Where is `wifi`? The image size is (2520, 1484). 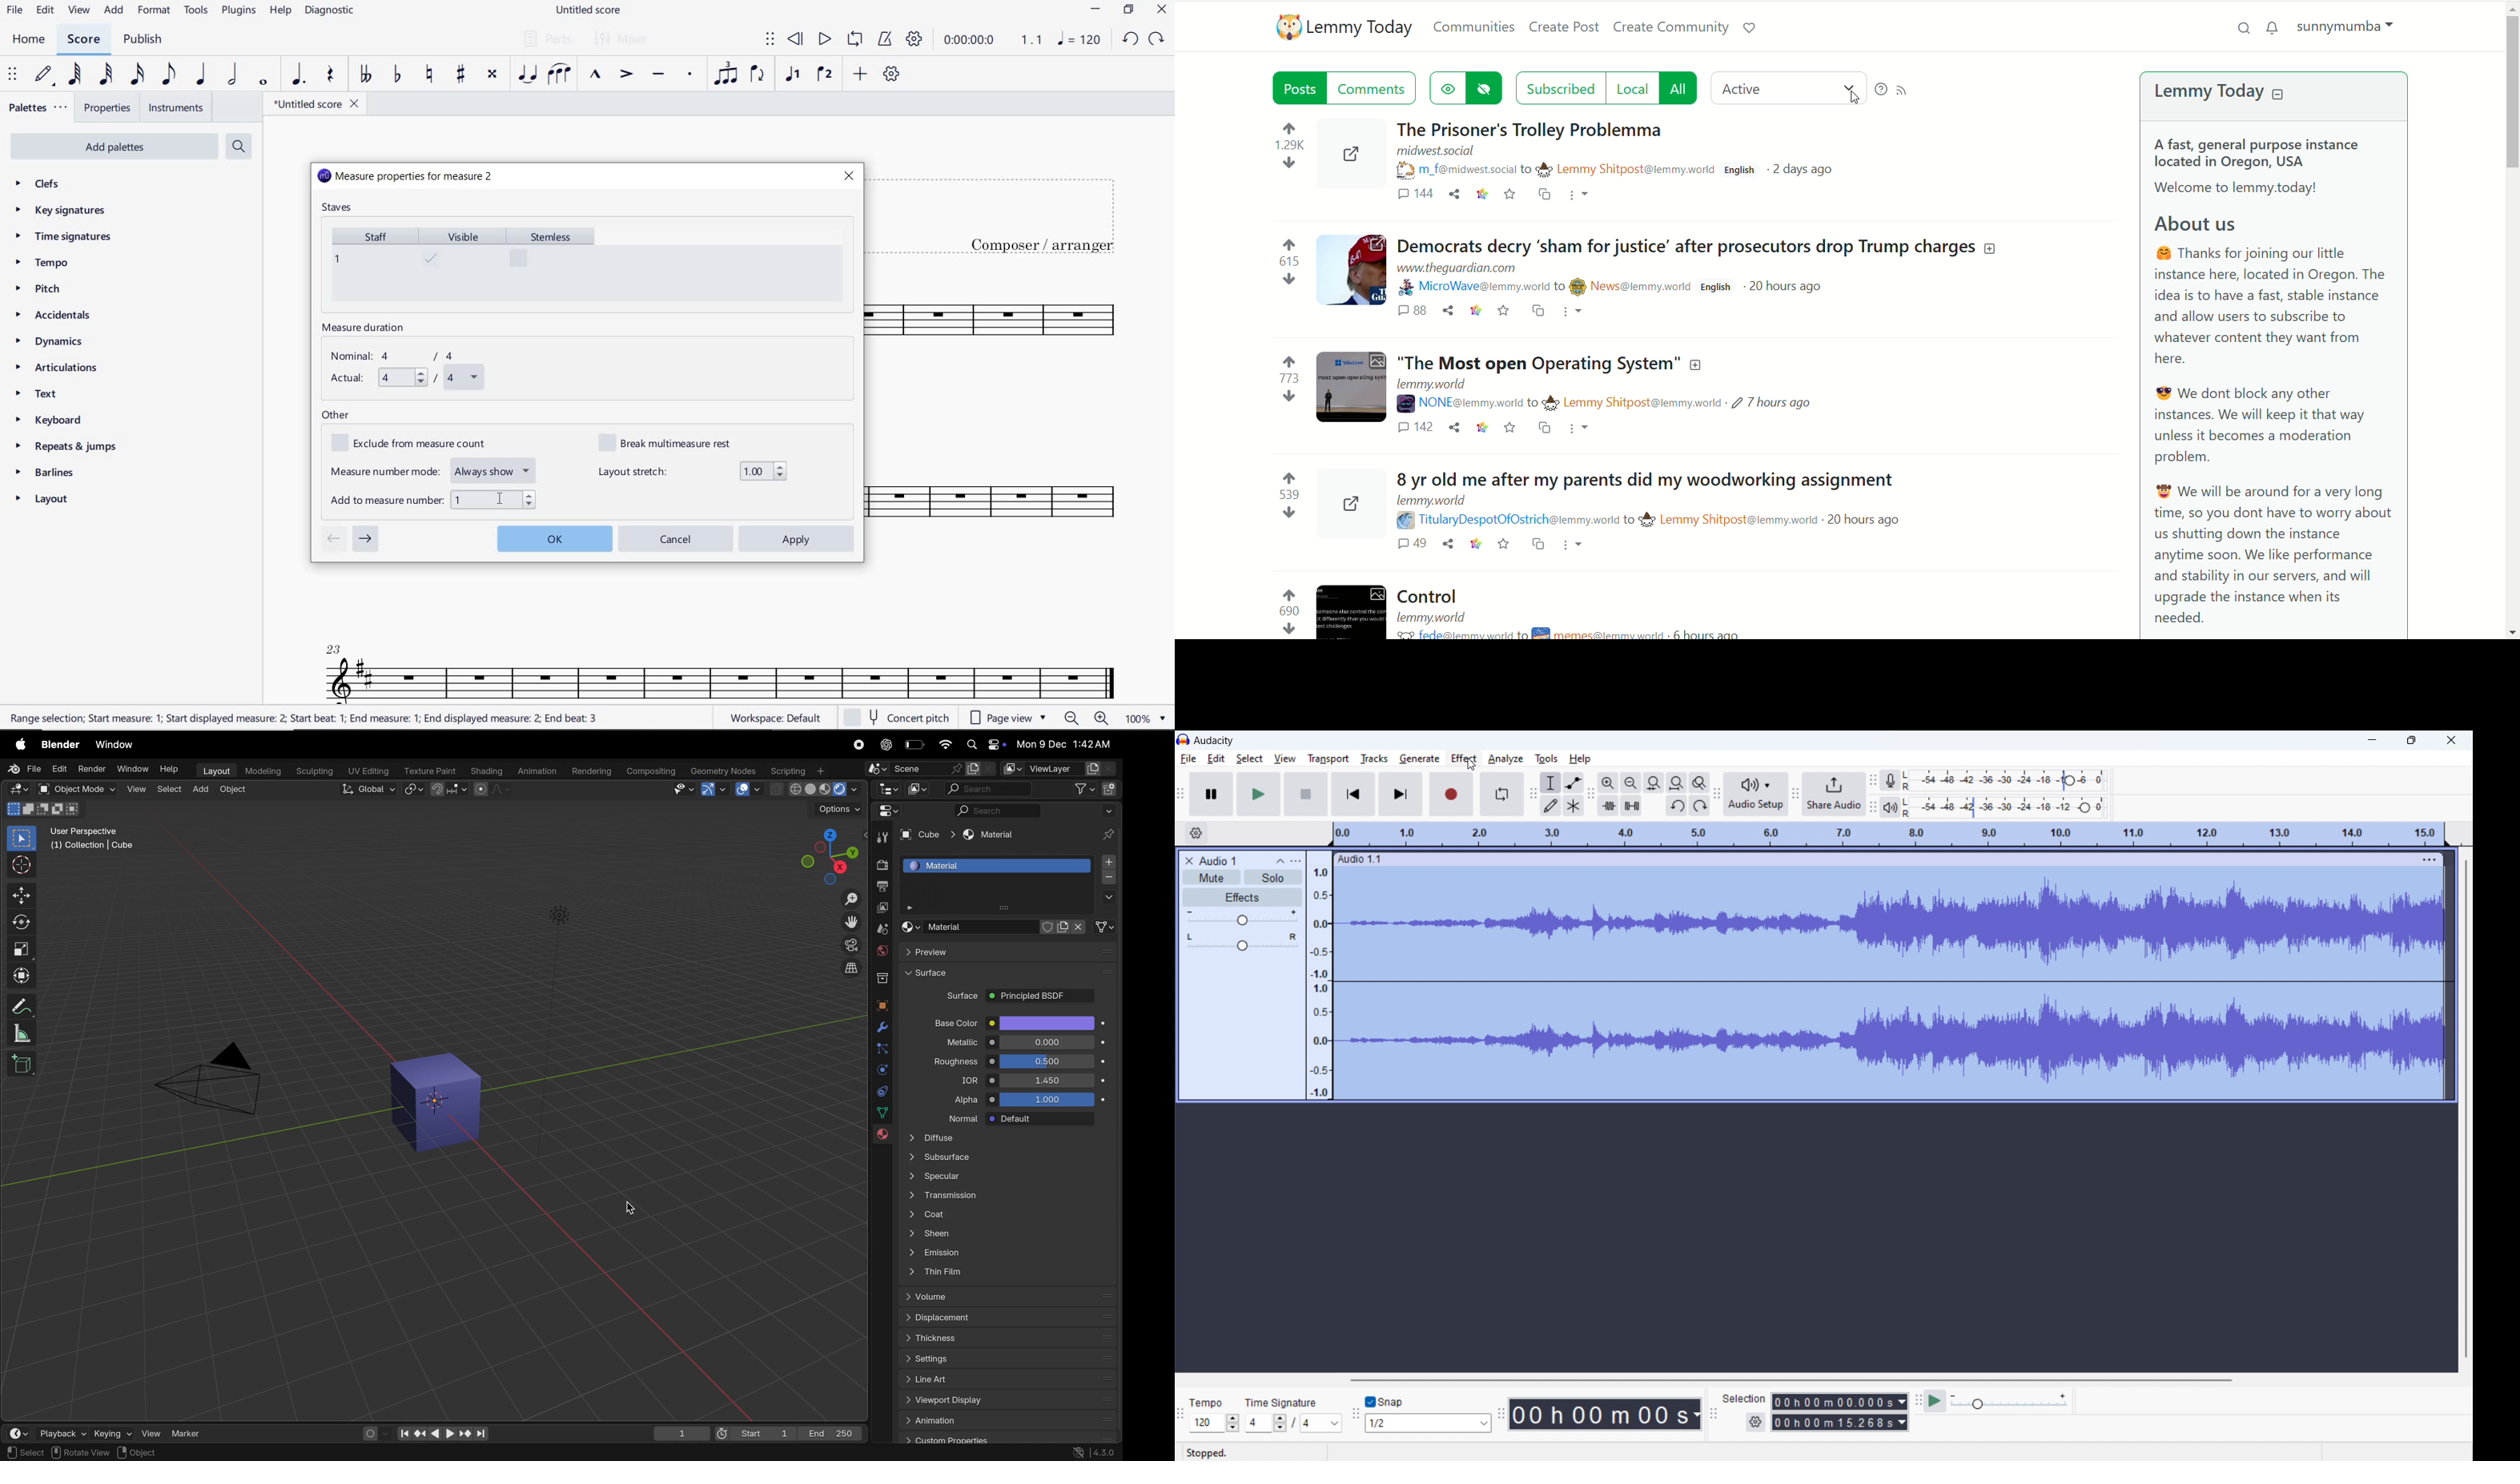 wifi is located at coordinates (944, 744).